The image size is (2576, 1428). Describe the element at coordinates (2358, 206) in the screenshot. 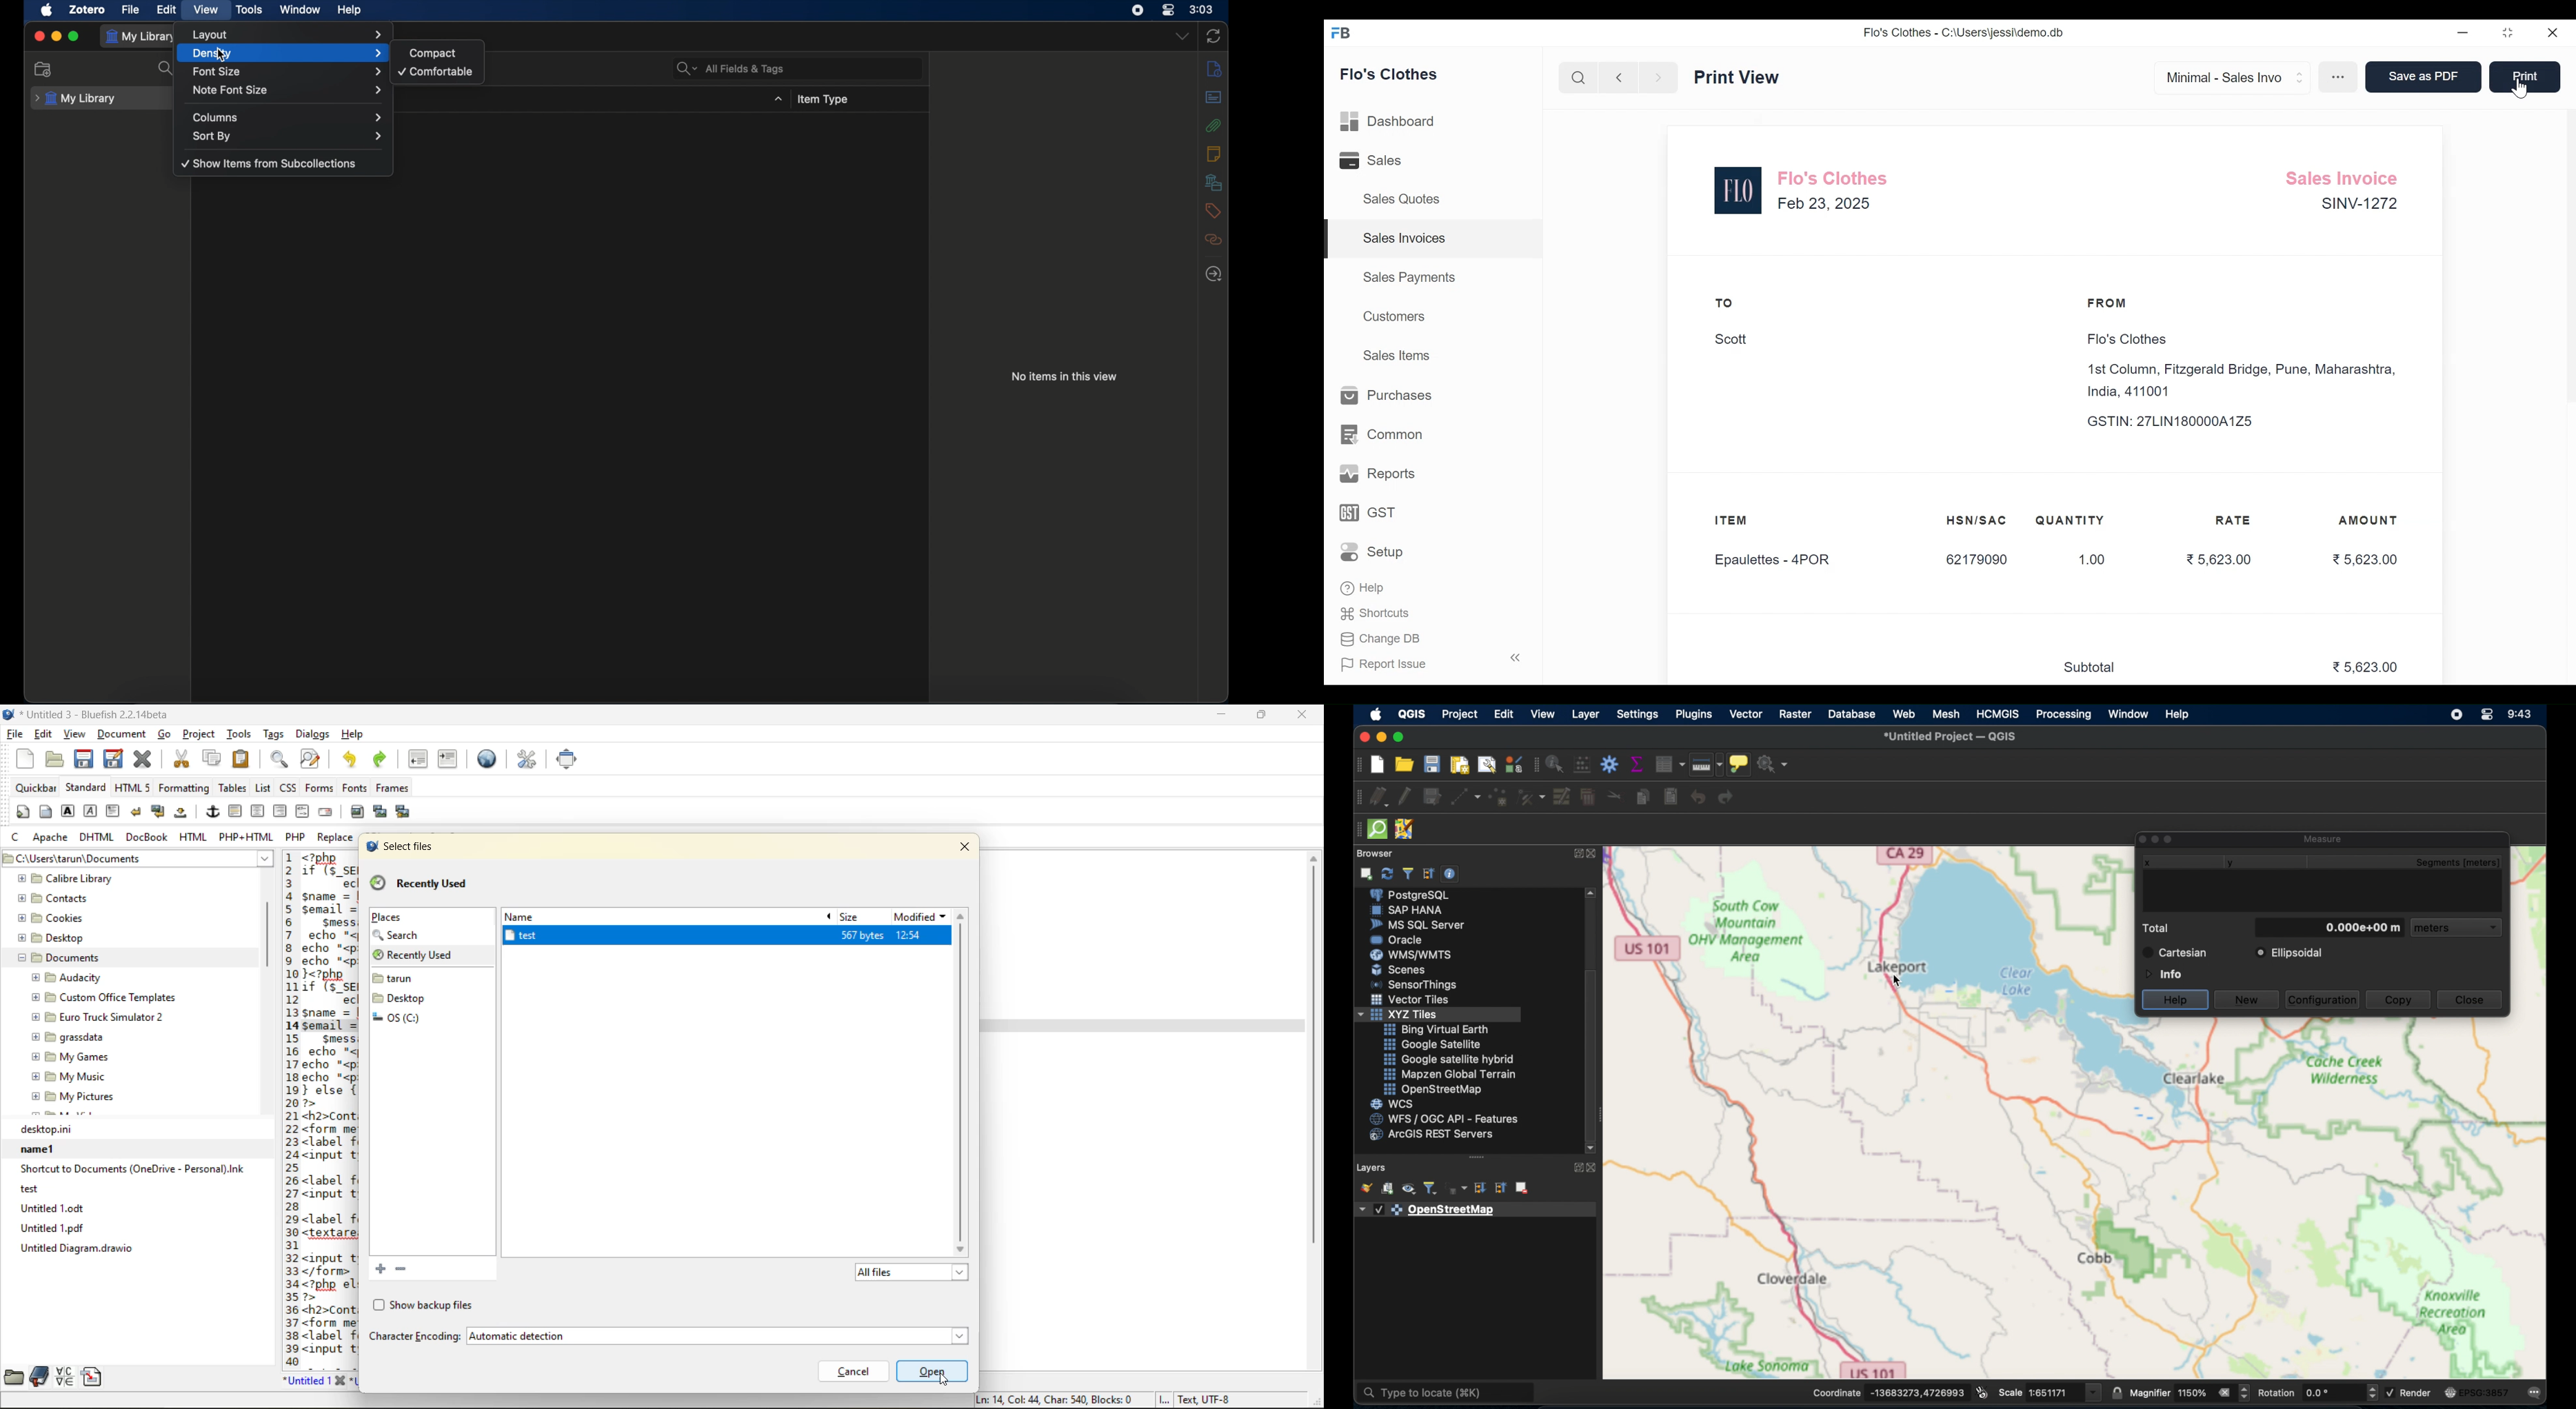

I see `SINV-1272` at that location.